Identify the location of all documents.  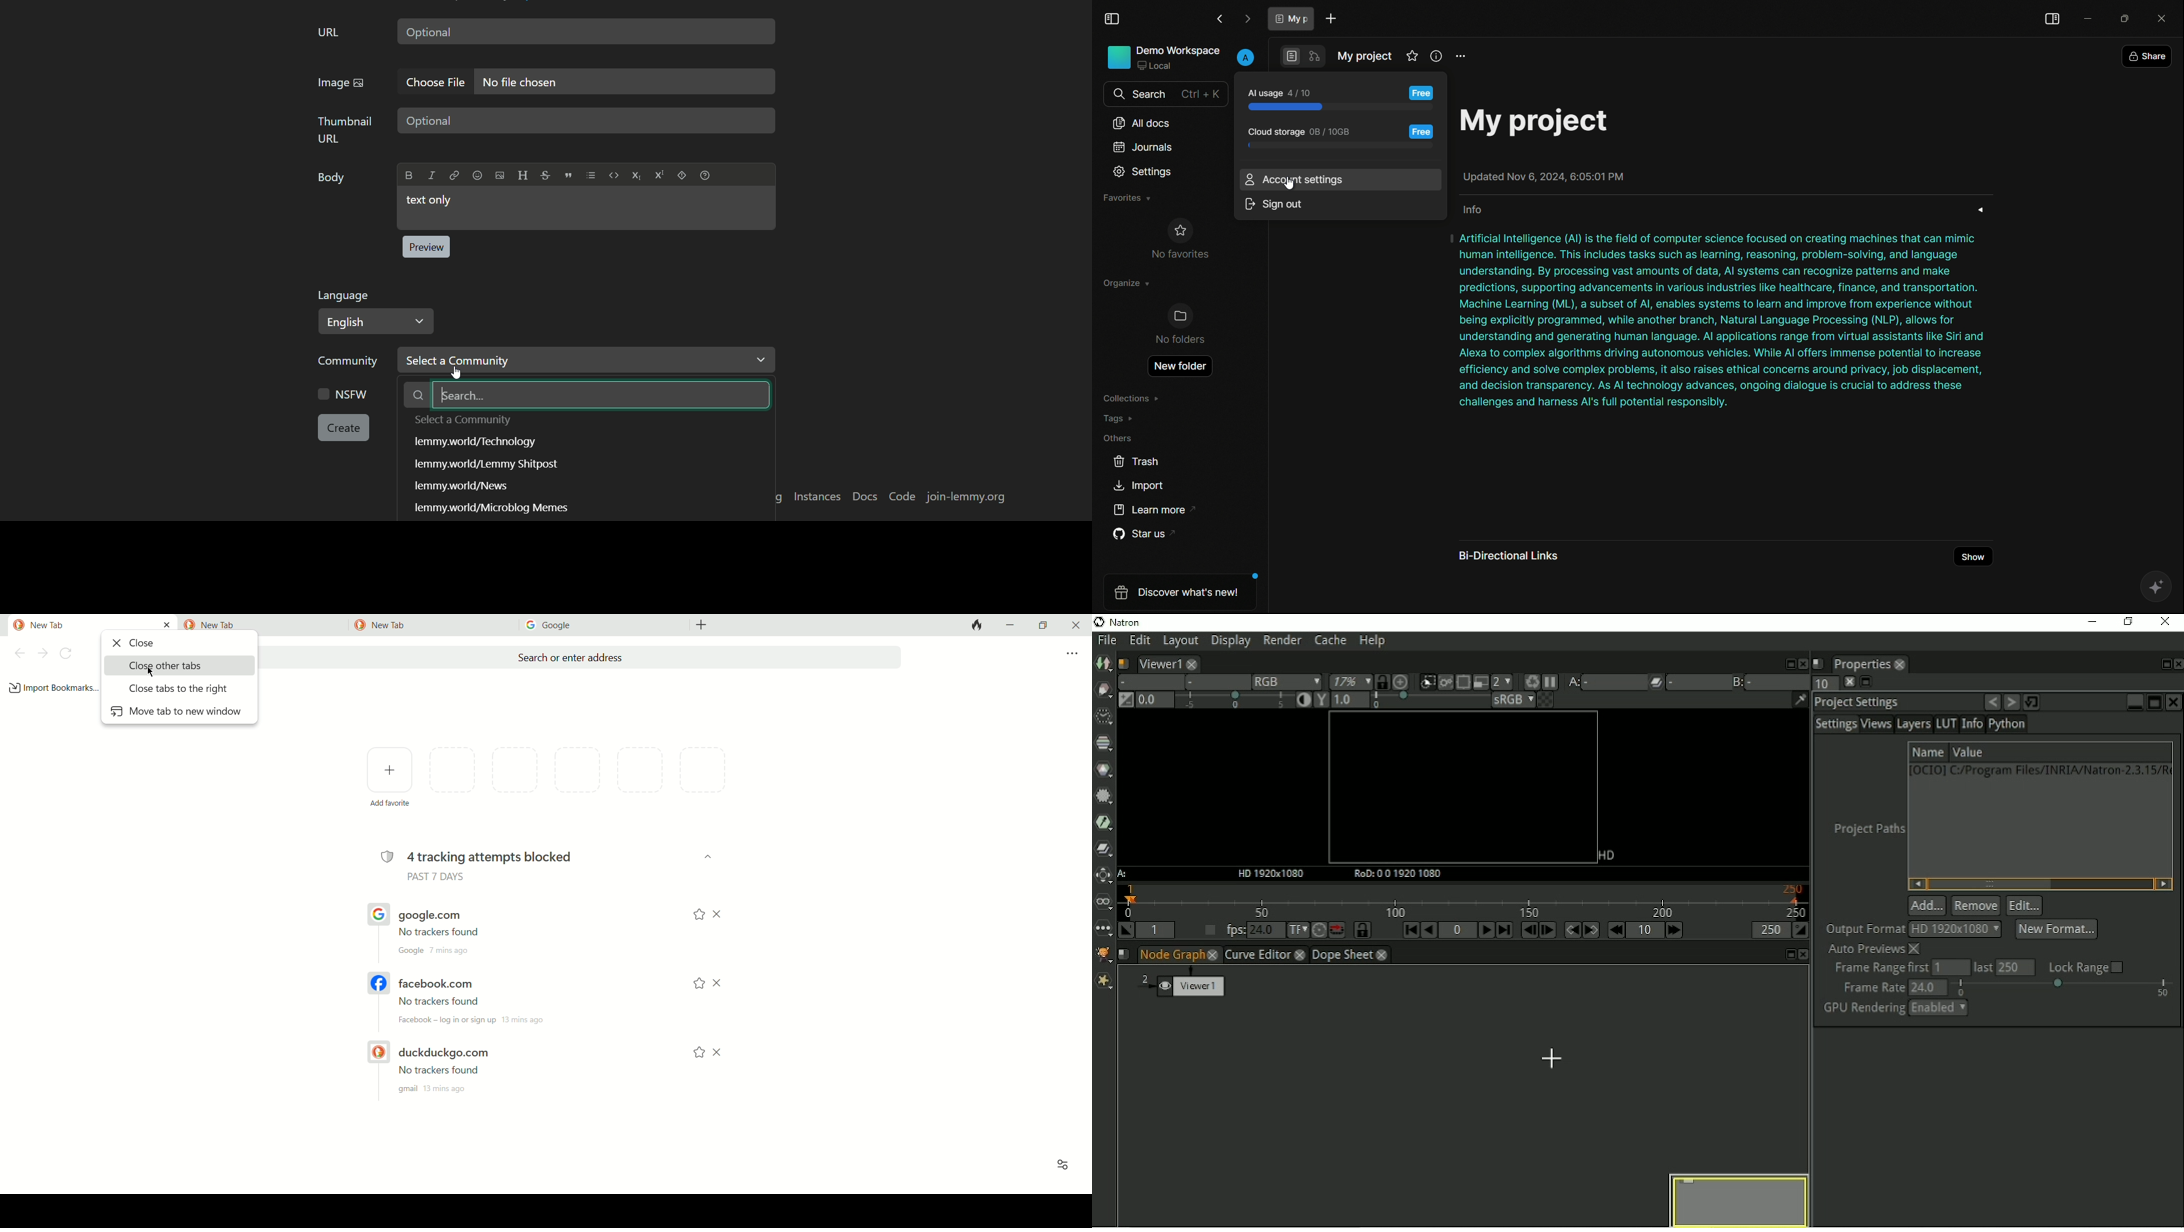
(1140, 124).